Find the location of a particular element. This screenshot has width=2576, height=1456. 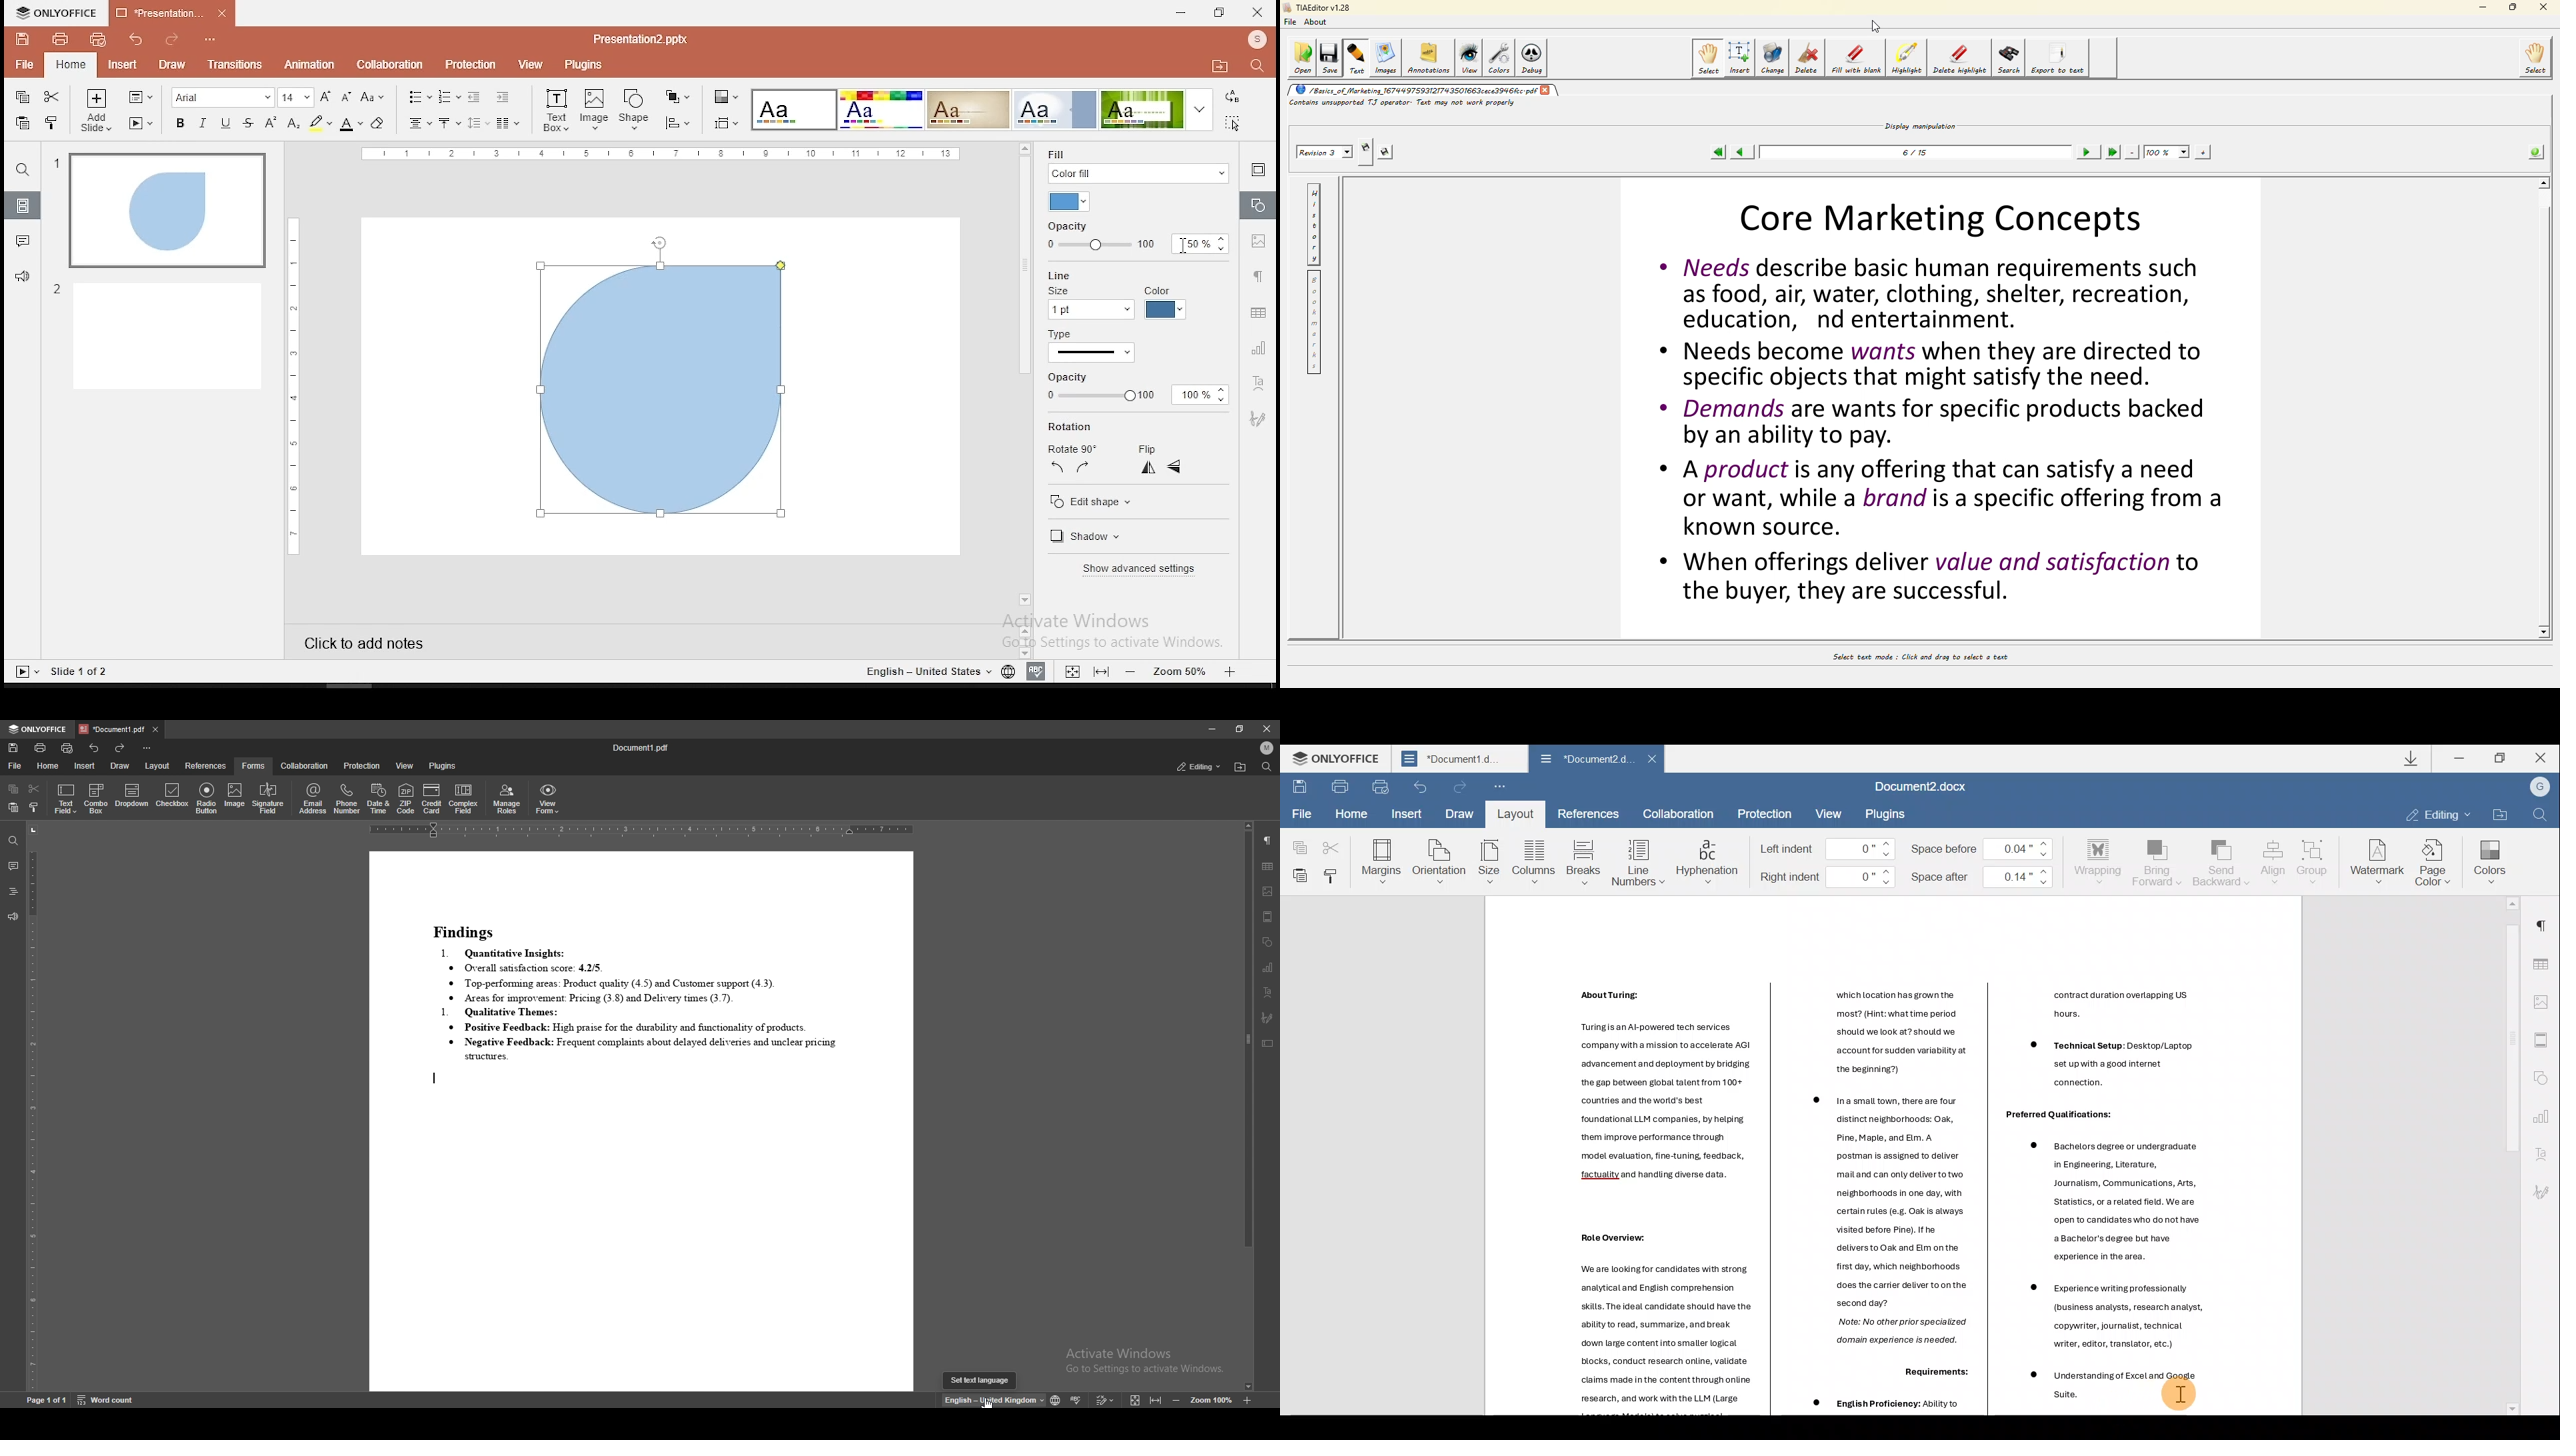

text art tool is located at coordinates (1260, 382).